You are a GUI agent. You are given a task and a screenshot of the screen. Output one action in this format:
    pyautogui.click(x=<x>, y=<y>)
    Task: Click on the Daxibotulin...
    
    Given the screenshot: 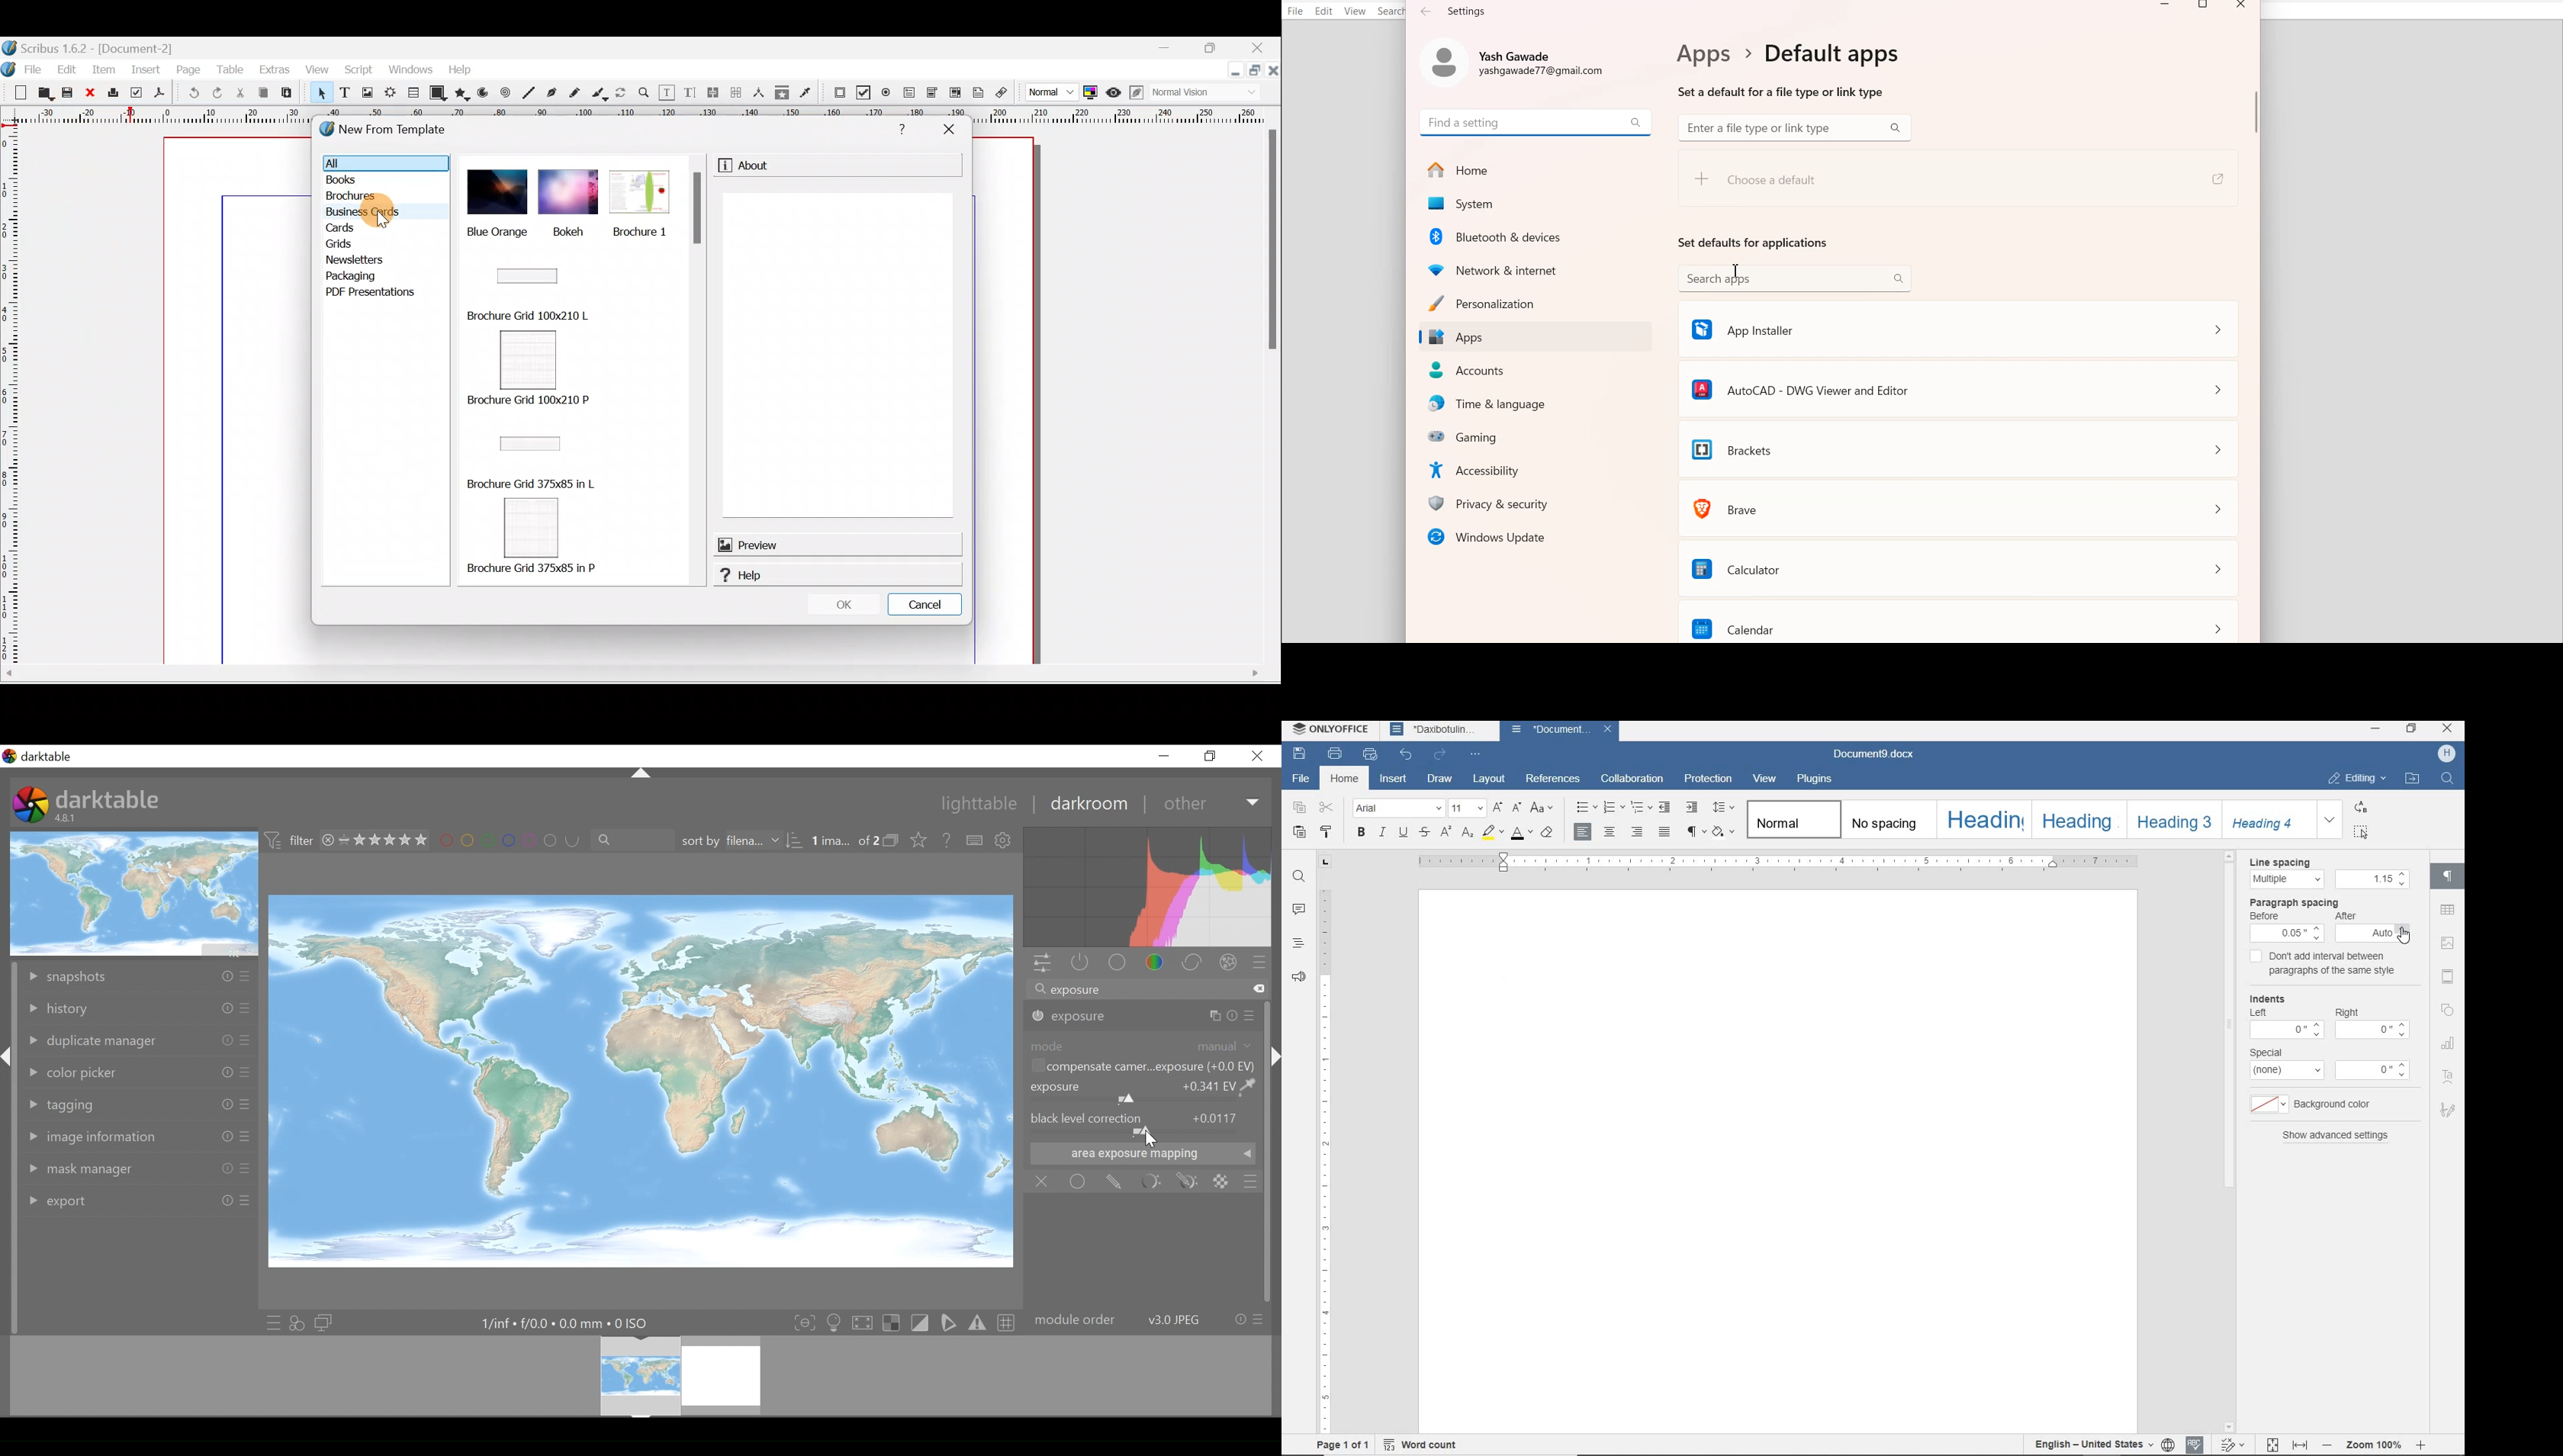 What is the action you would take?
    pyautogui.click(x=1441, y=730)
    